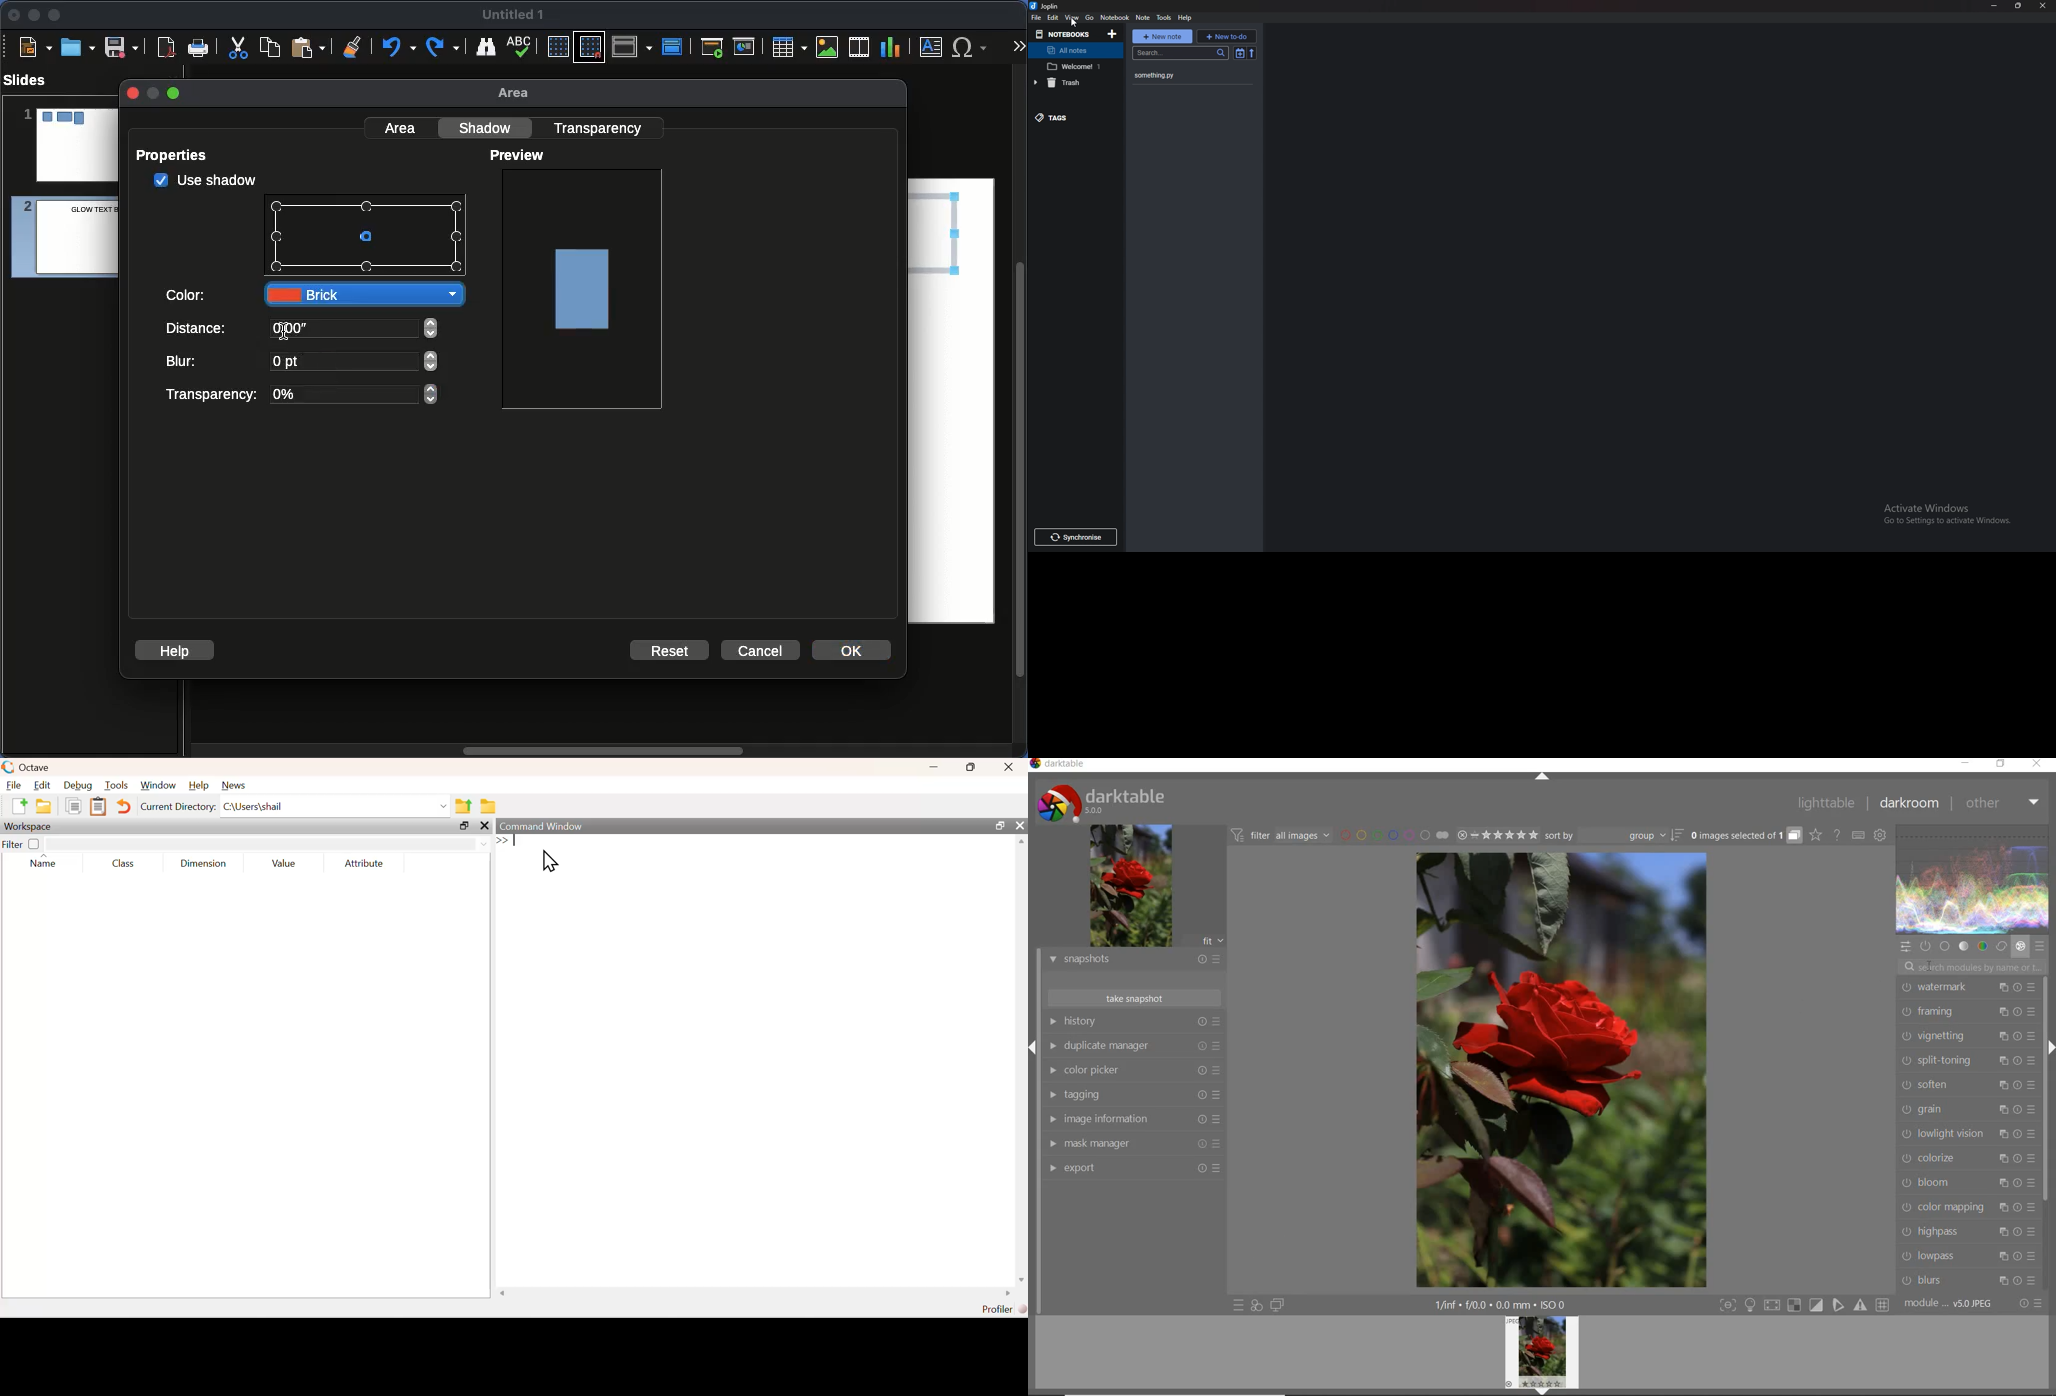  I want to click on colorize, so click(1966, 1158).